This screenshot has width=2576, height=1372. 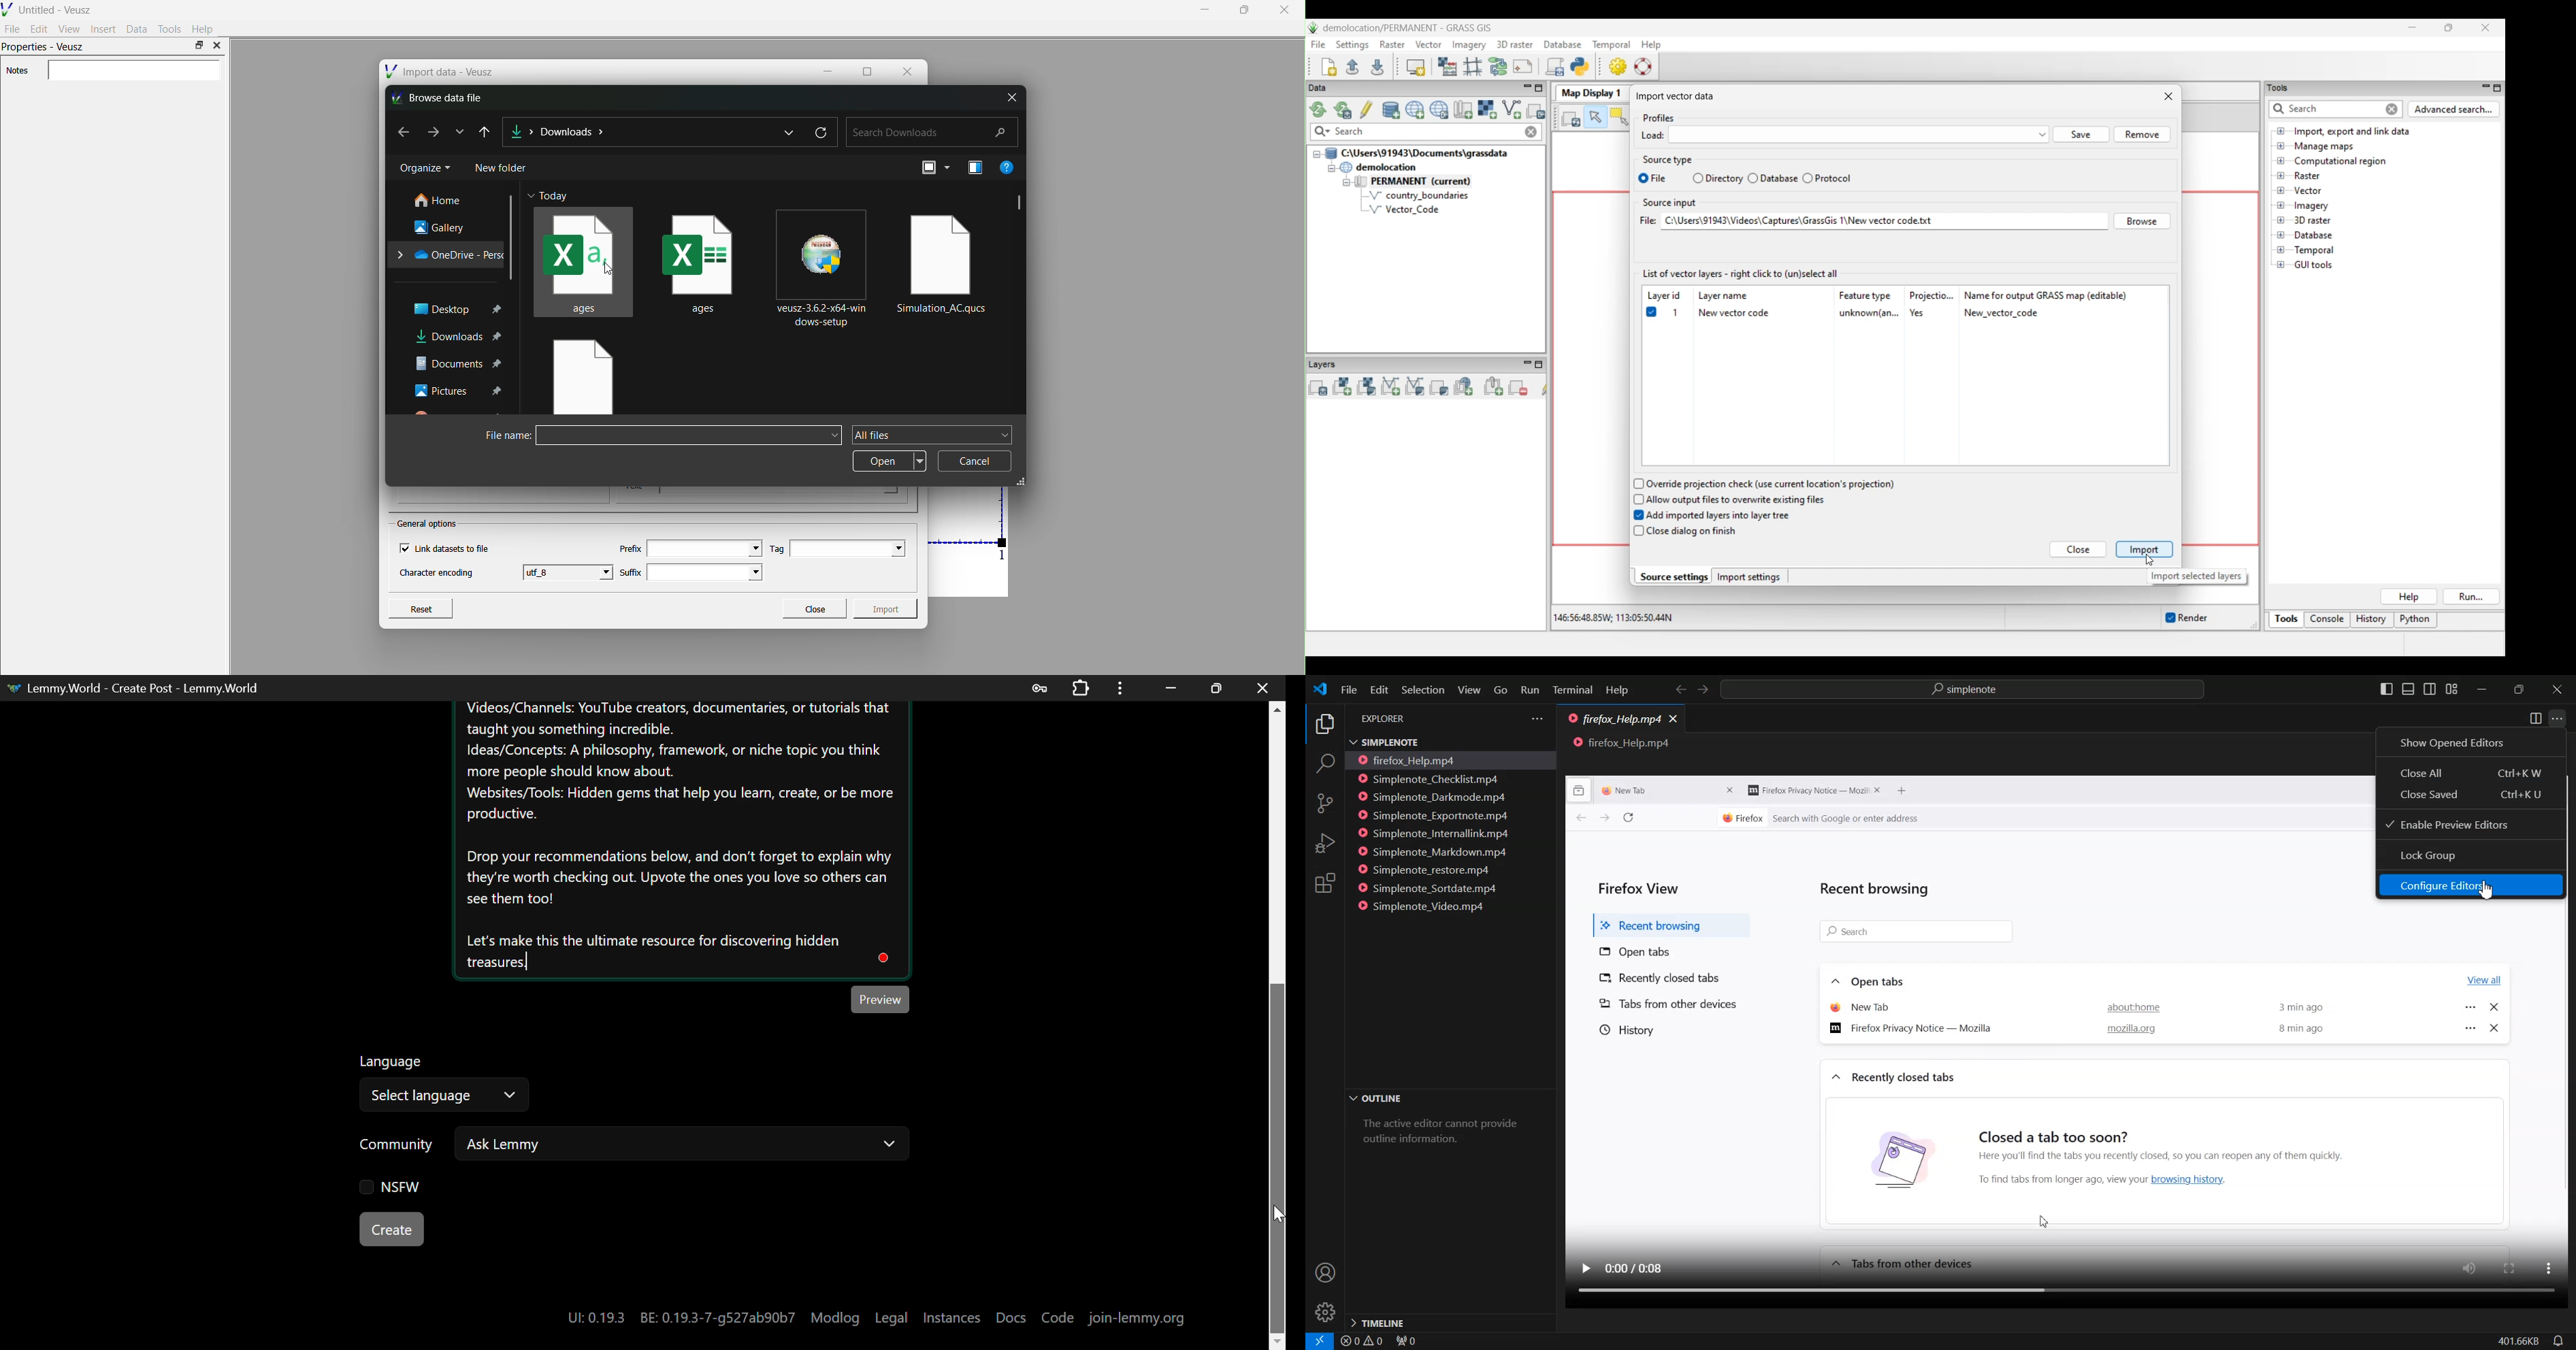 What do you see at coordinates (1971, 691) in the screenshot?
I see `simplenote` at bounding box center [1971, 691].